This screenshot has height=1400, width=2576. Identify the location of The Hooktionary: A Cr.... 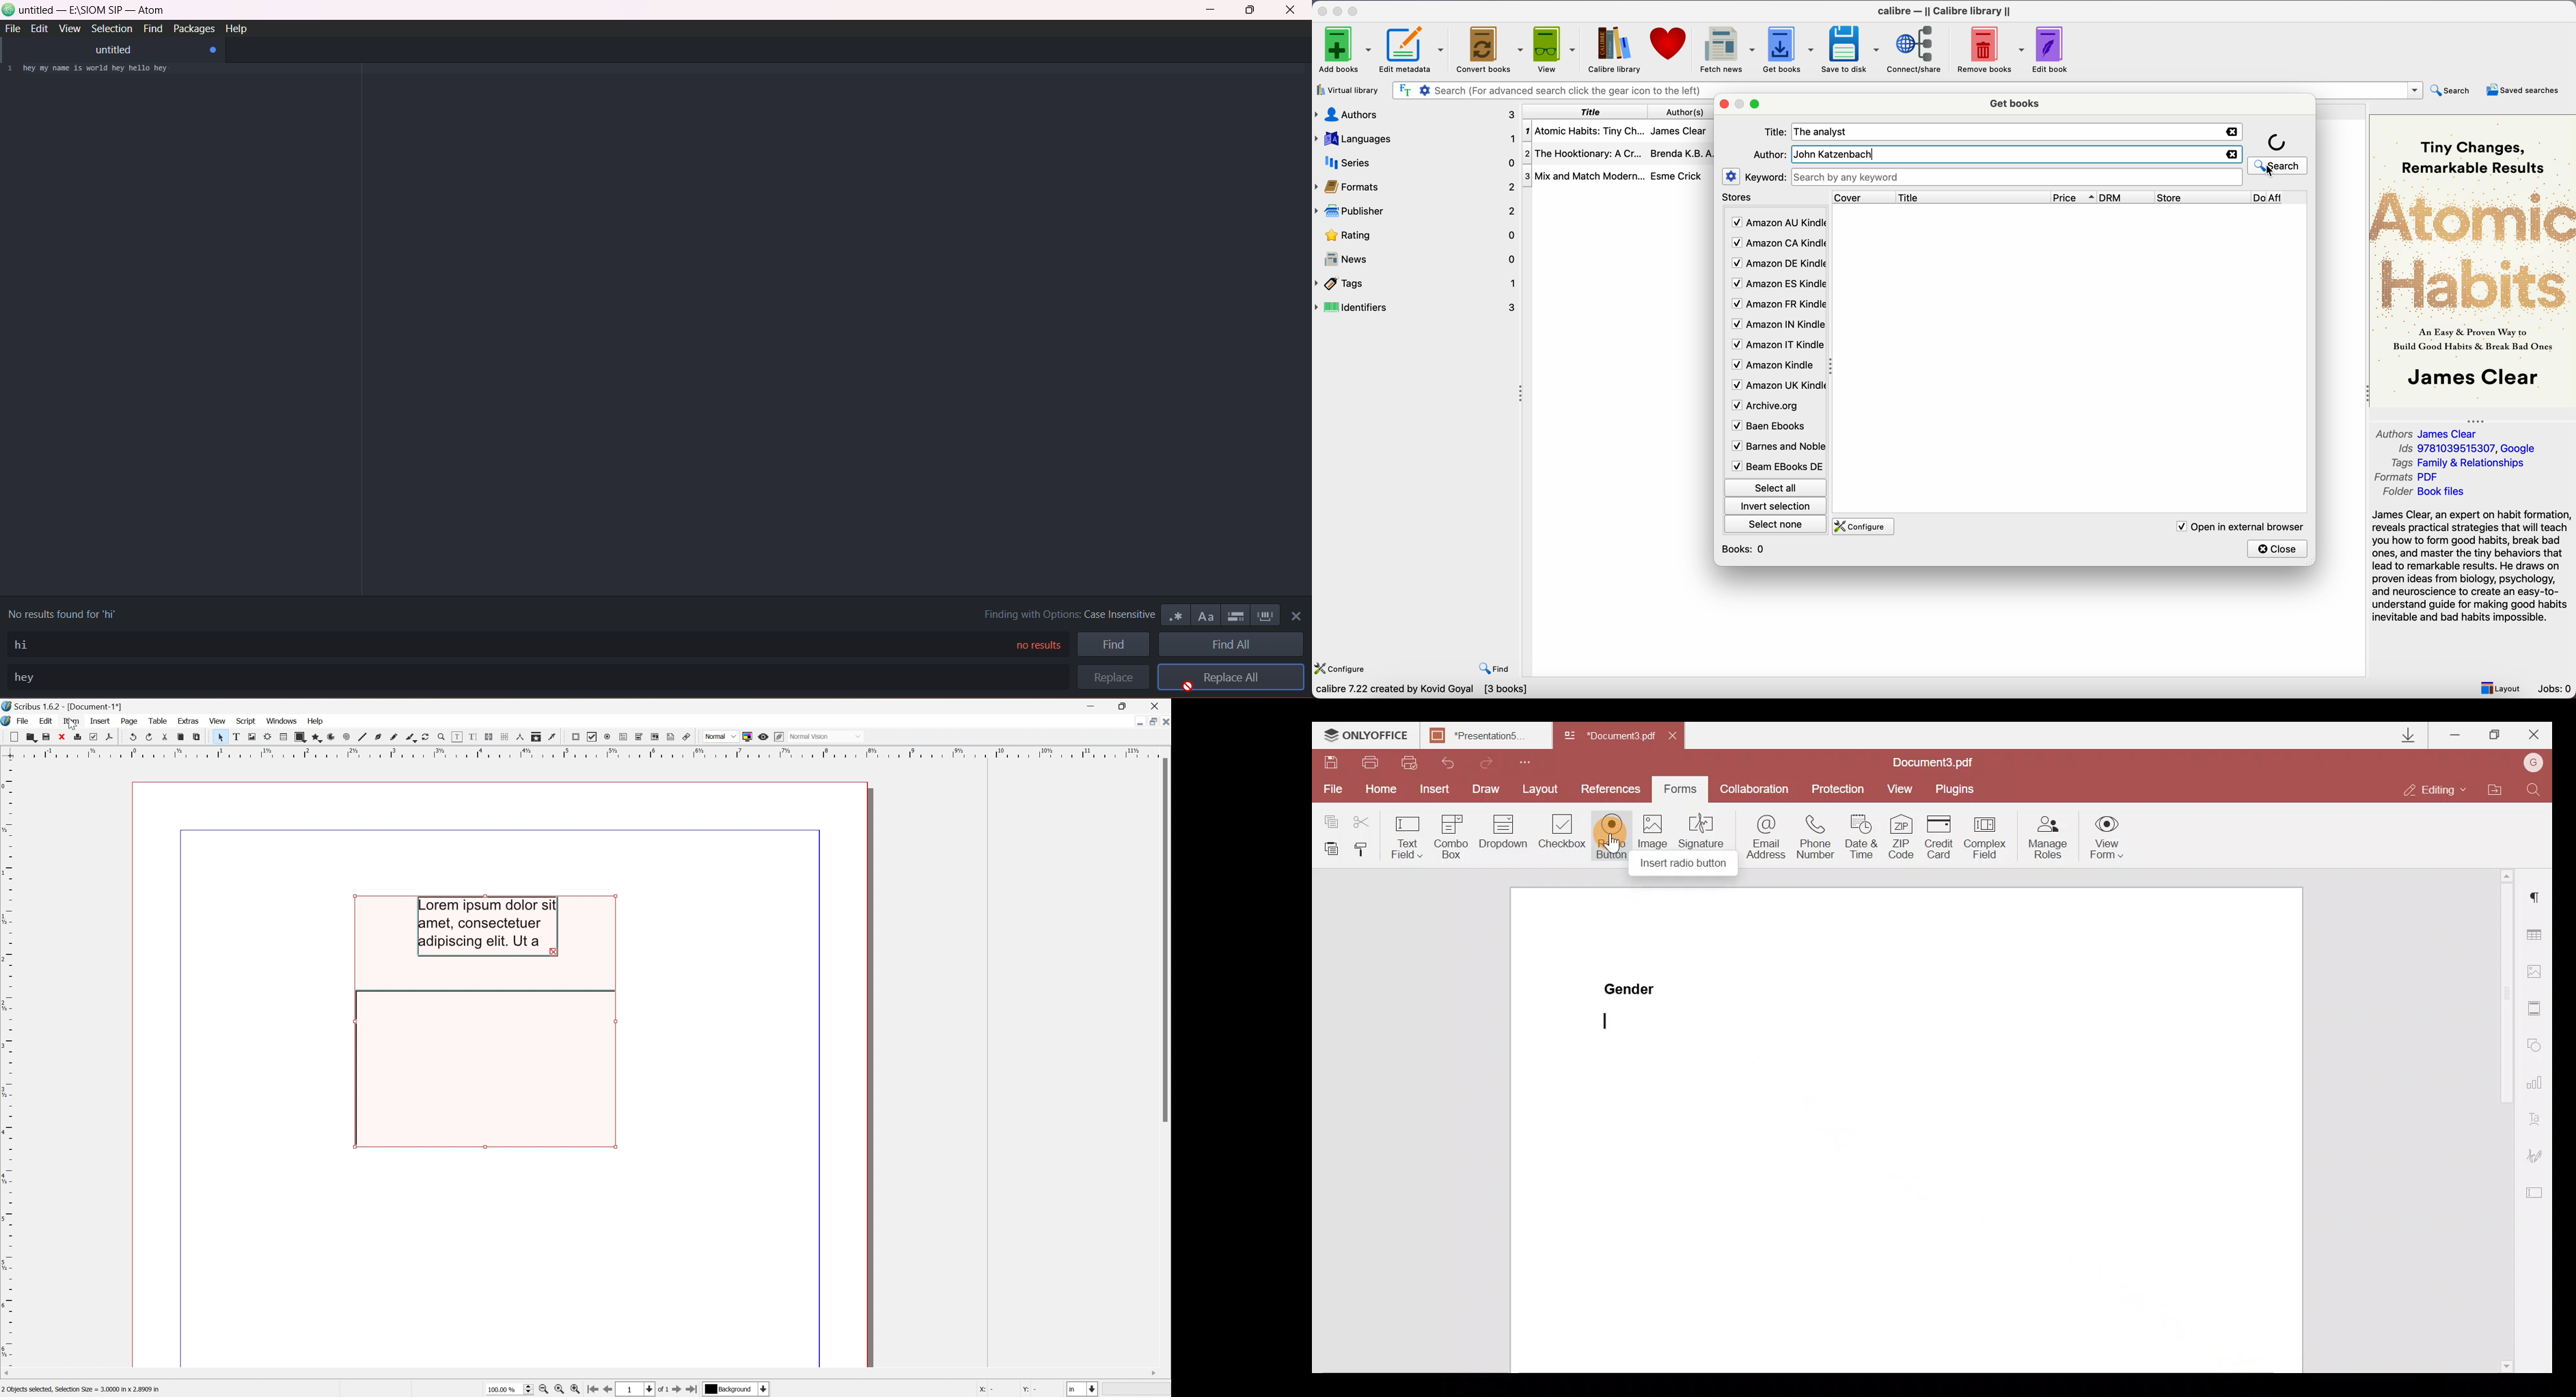
(1587, 153).